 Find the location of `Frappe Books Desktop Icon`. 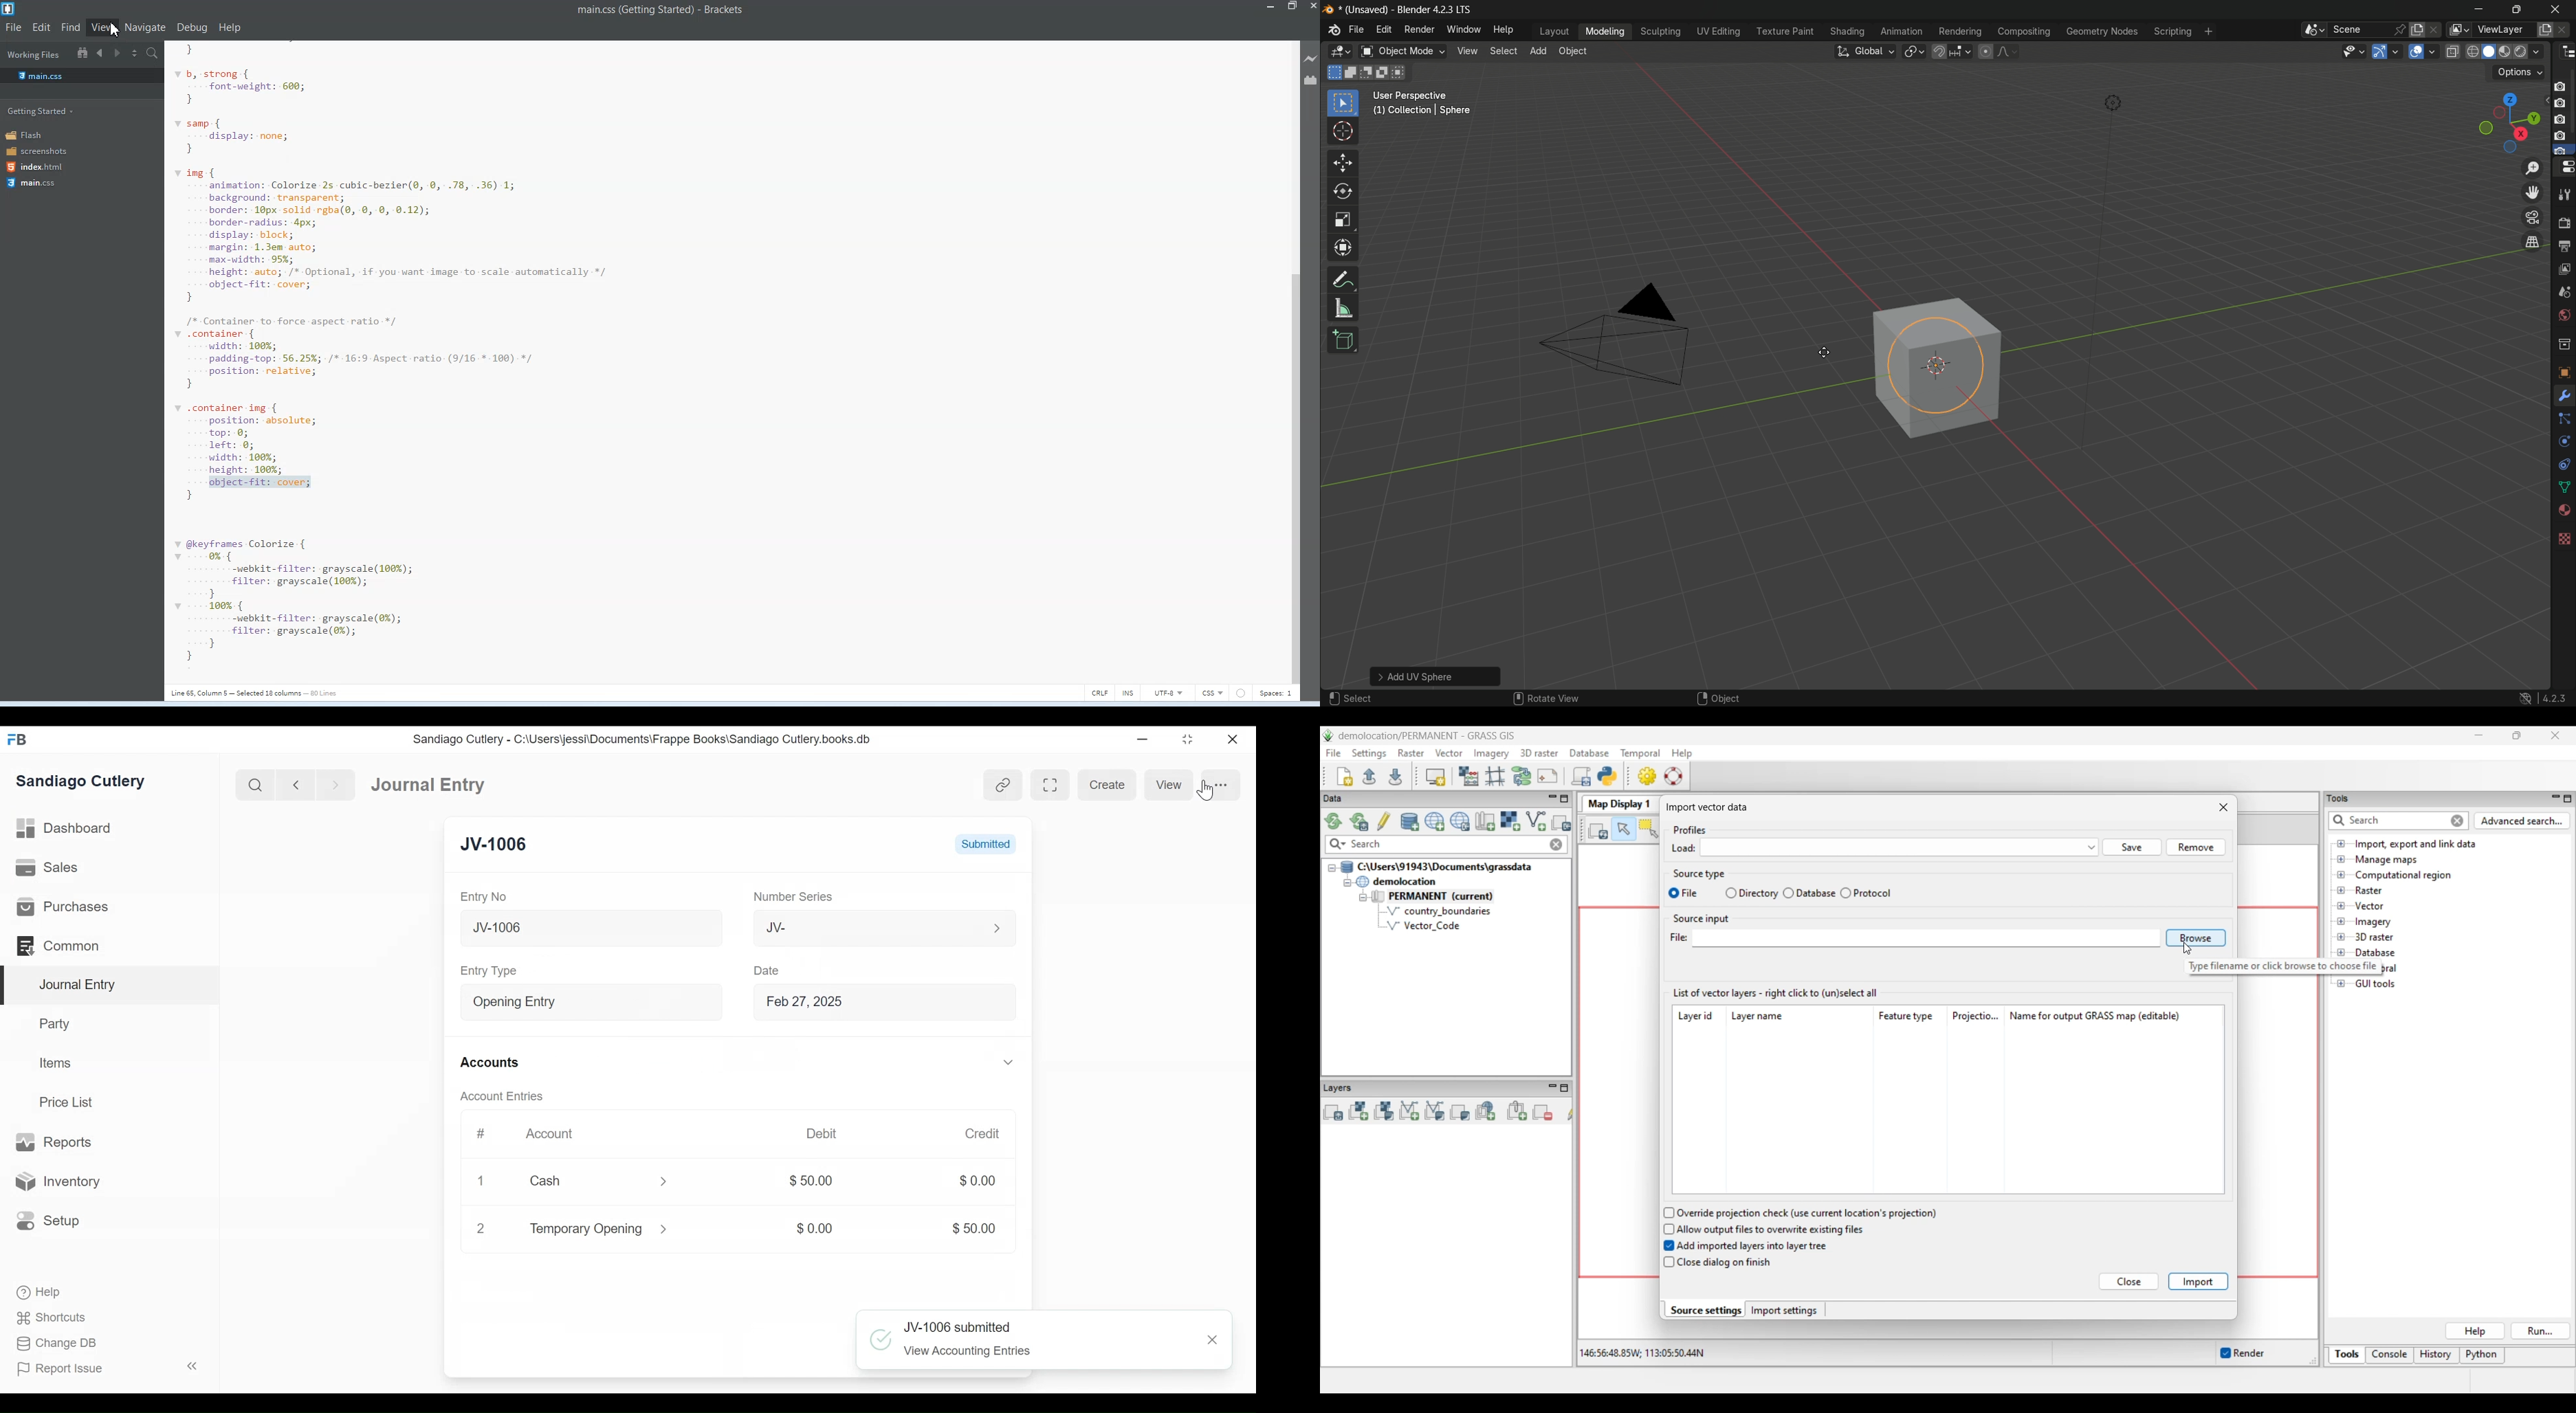

Frappe Books Desktop Icon is located at coordinates (17, 740).